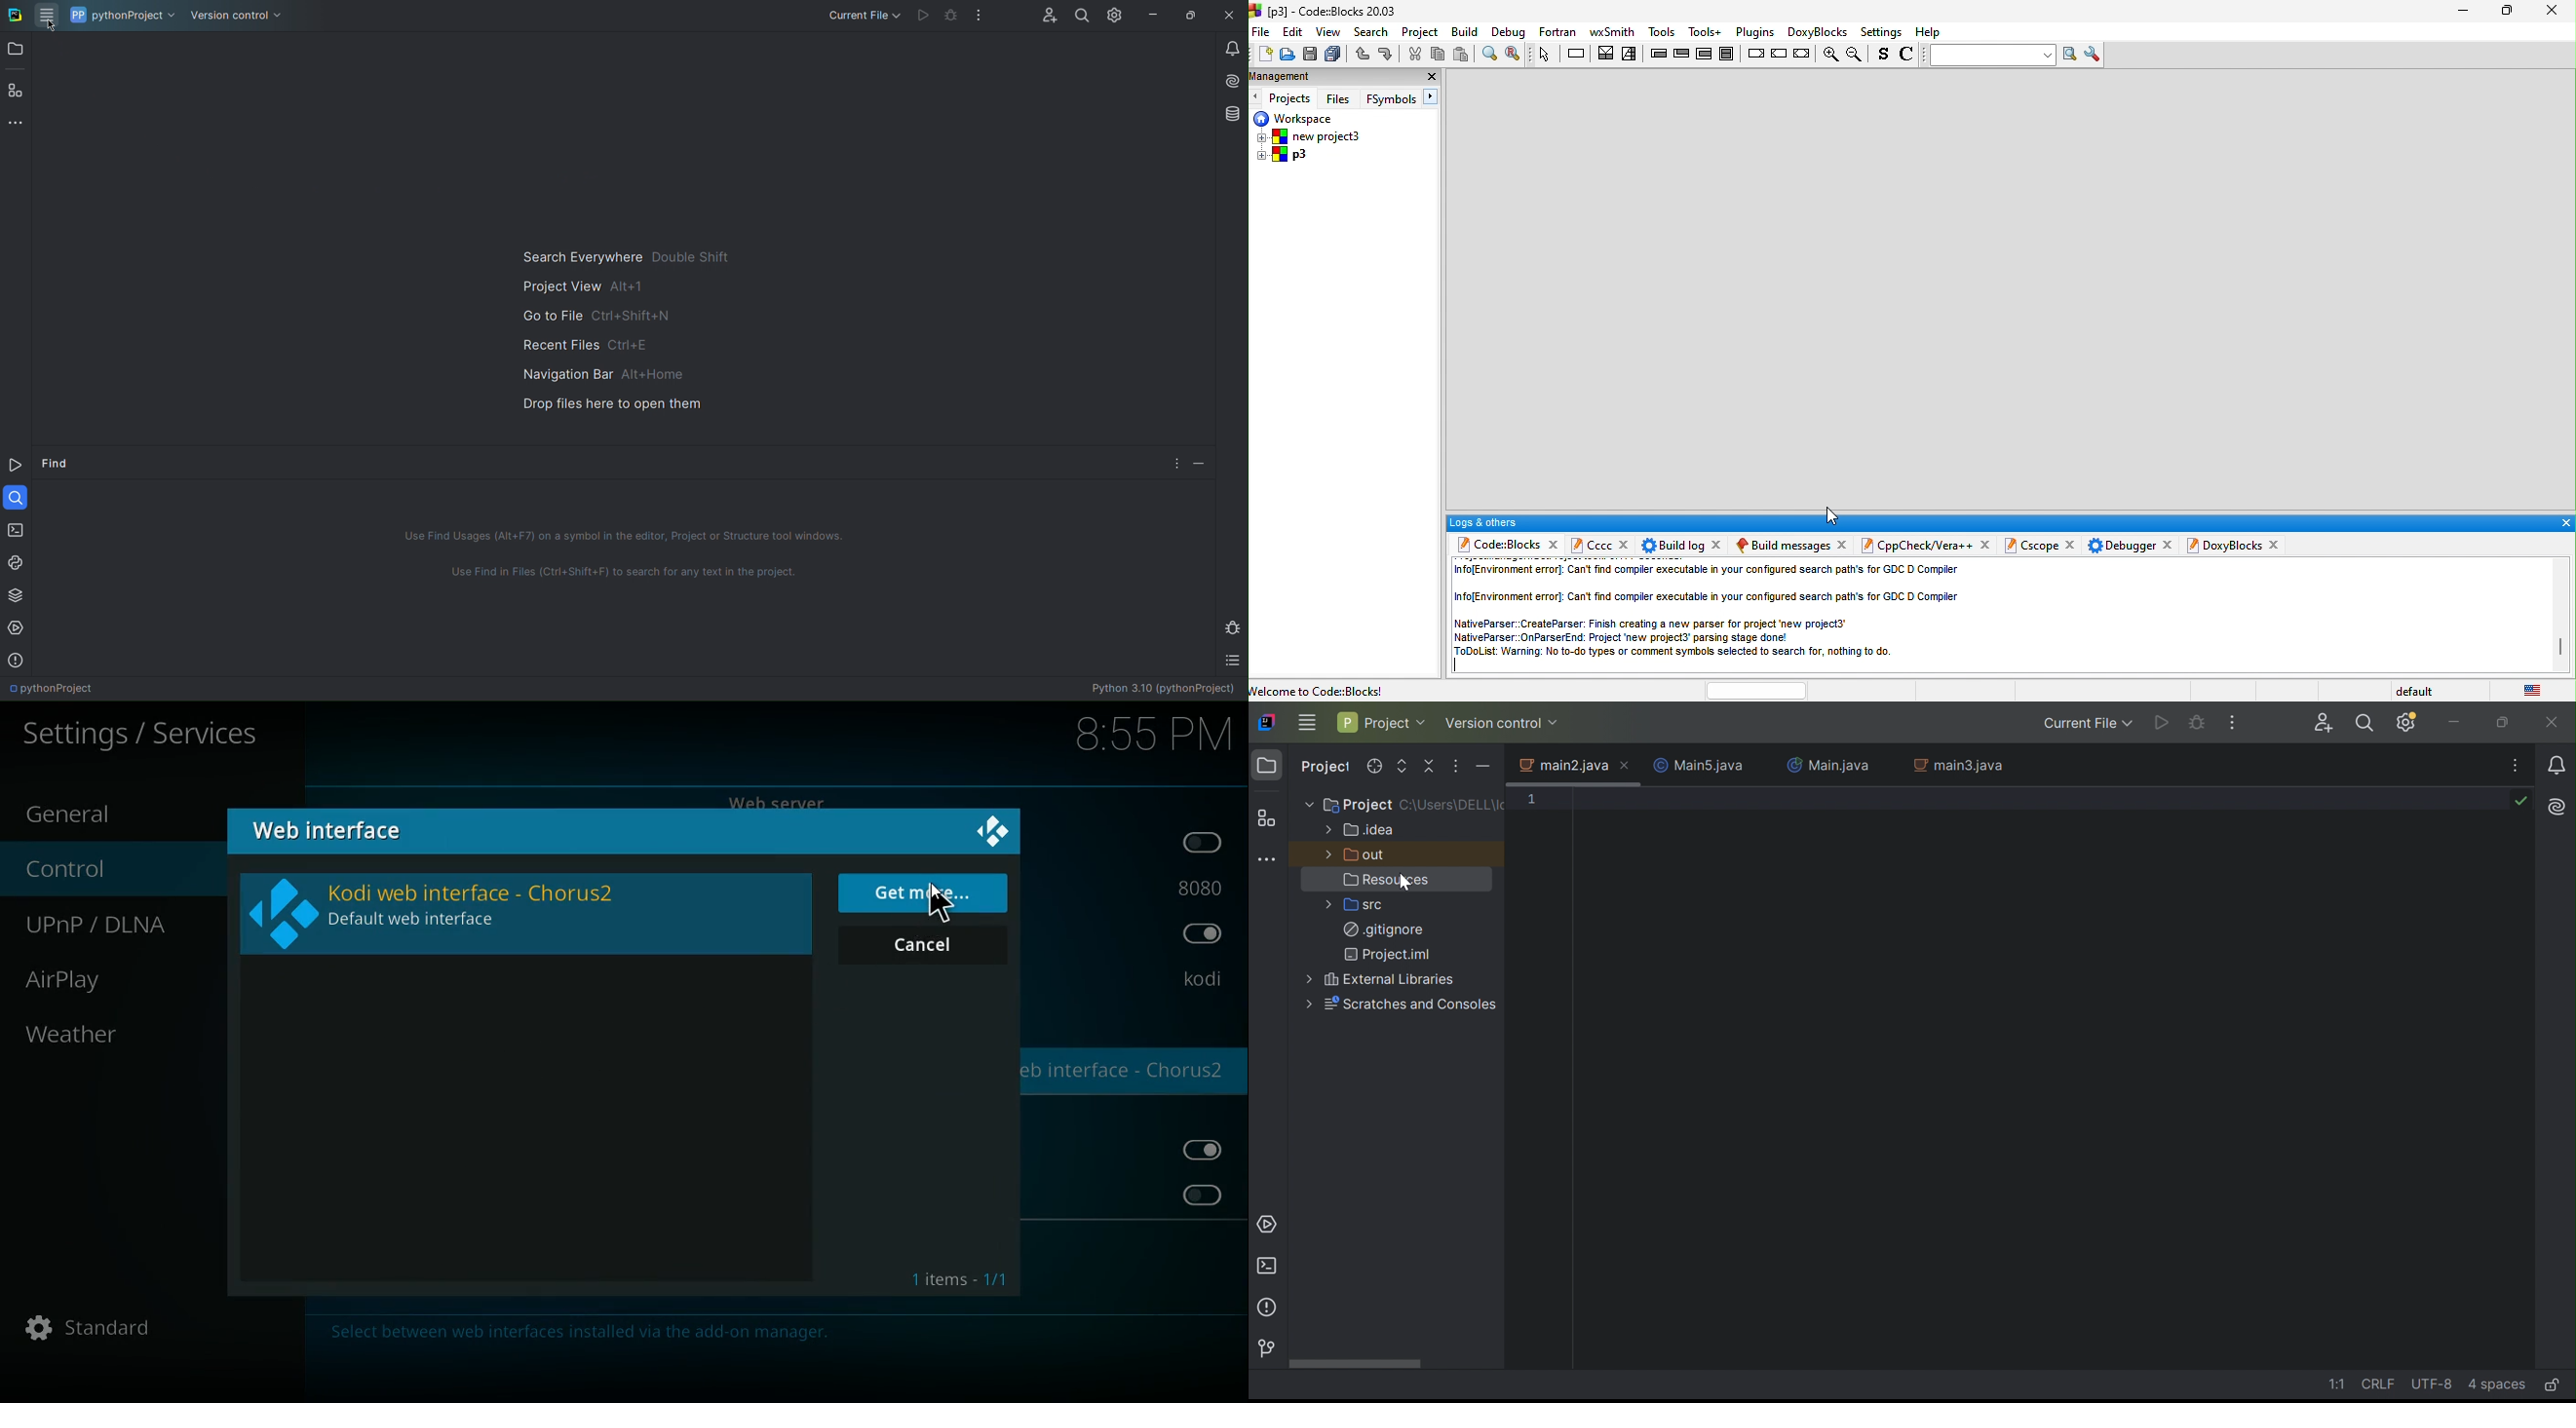 The image size is (2576, 1428). I want to click on save everything, so click(1332, 55).